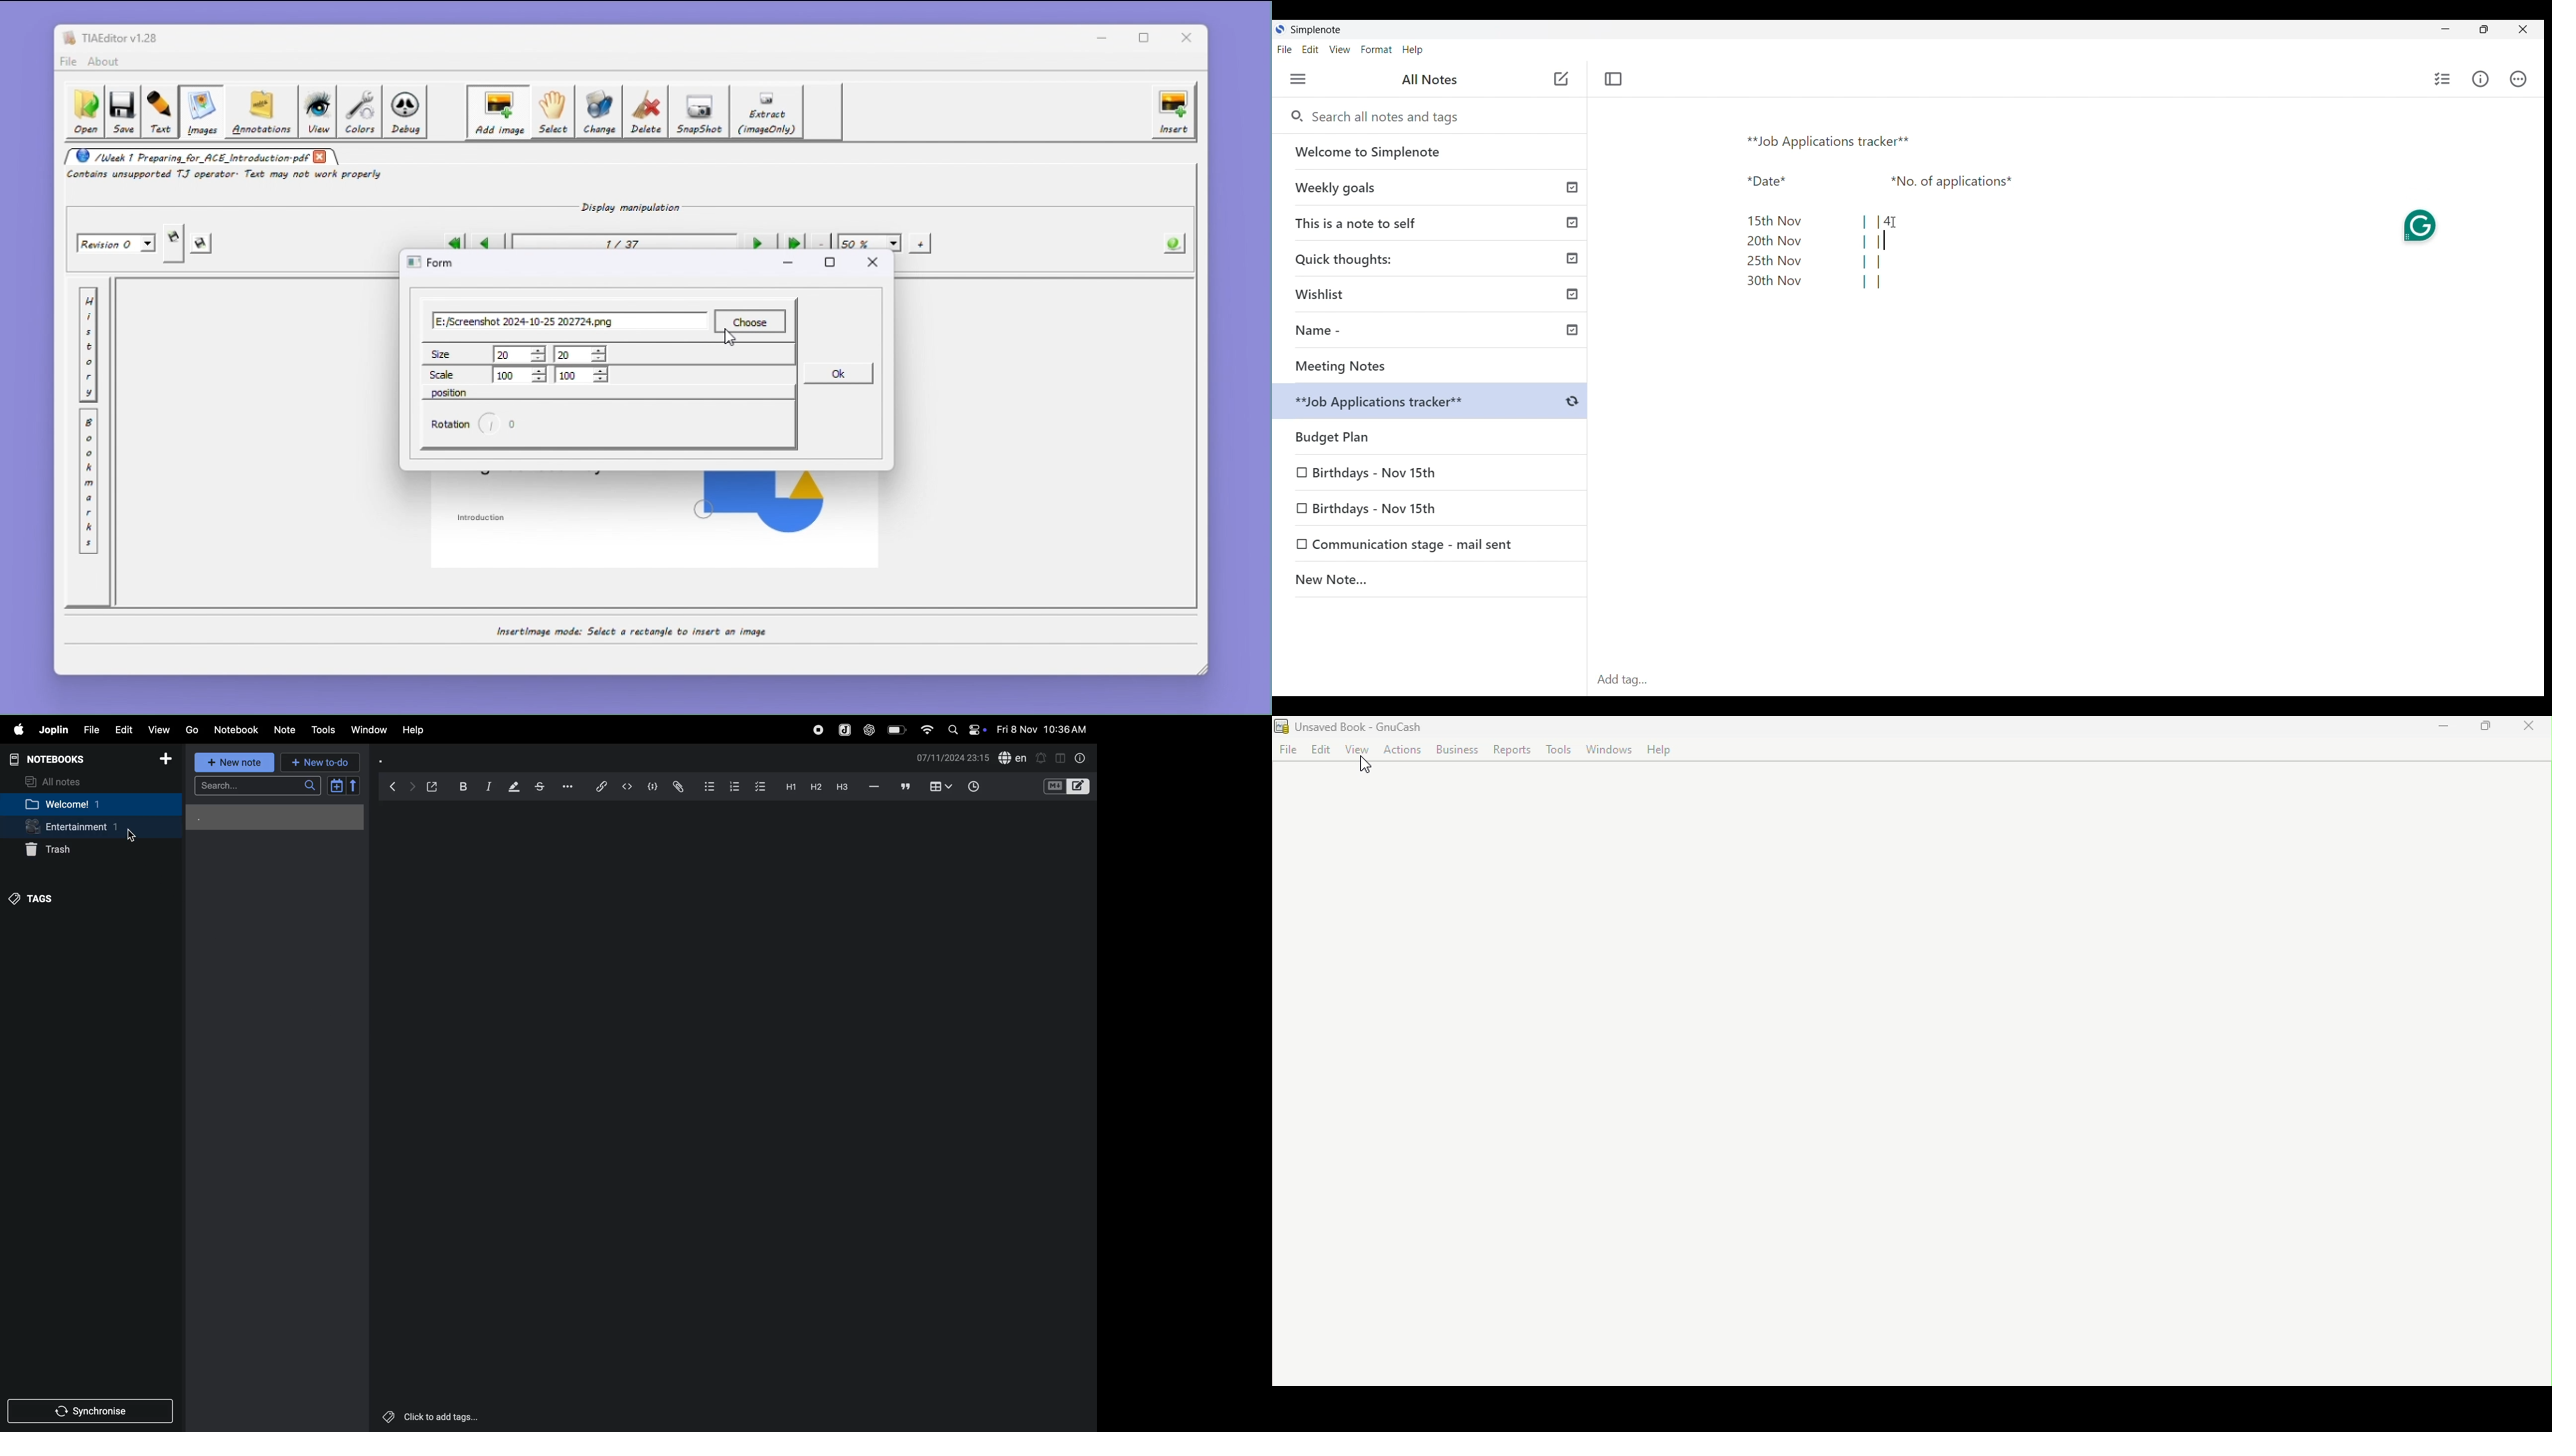  Describe the element at coordinates (628, 786) in the screenshot. I see `code editor` at that location.